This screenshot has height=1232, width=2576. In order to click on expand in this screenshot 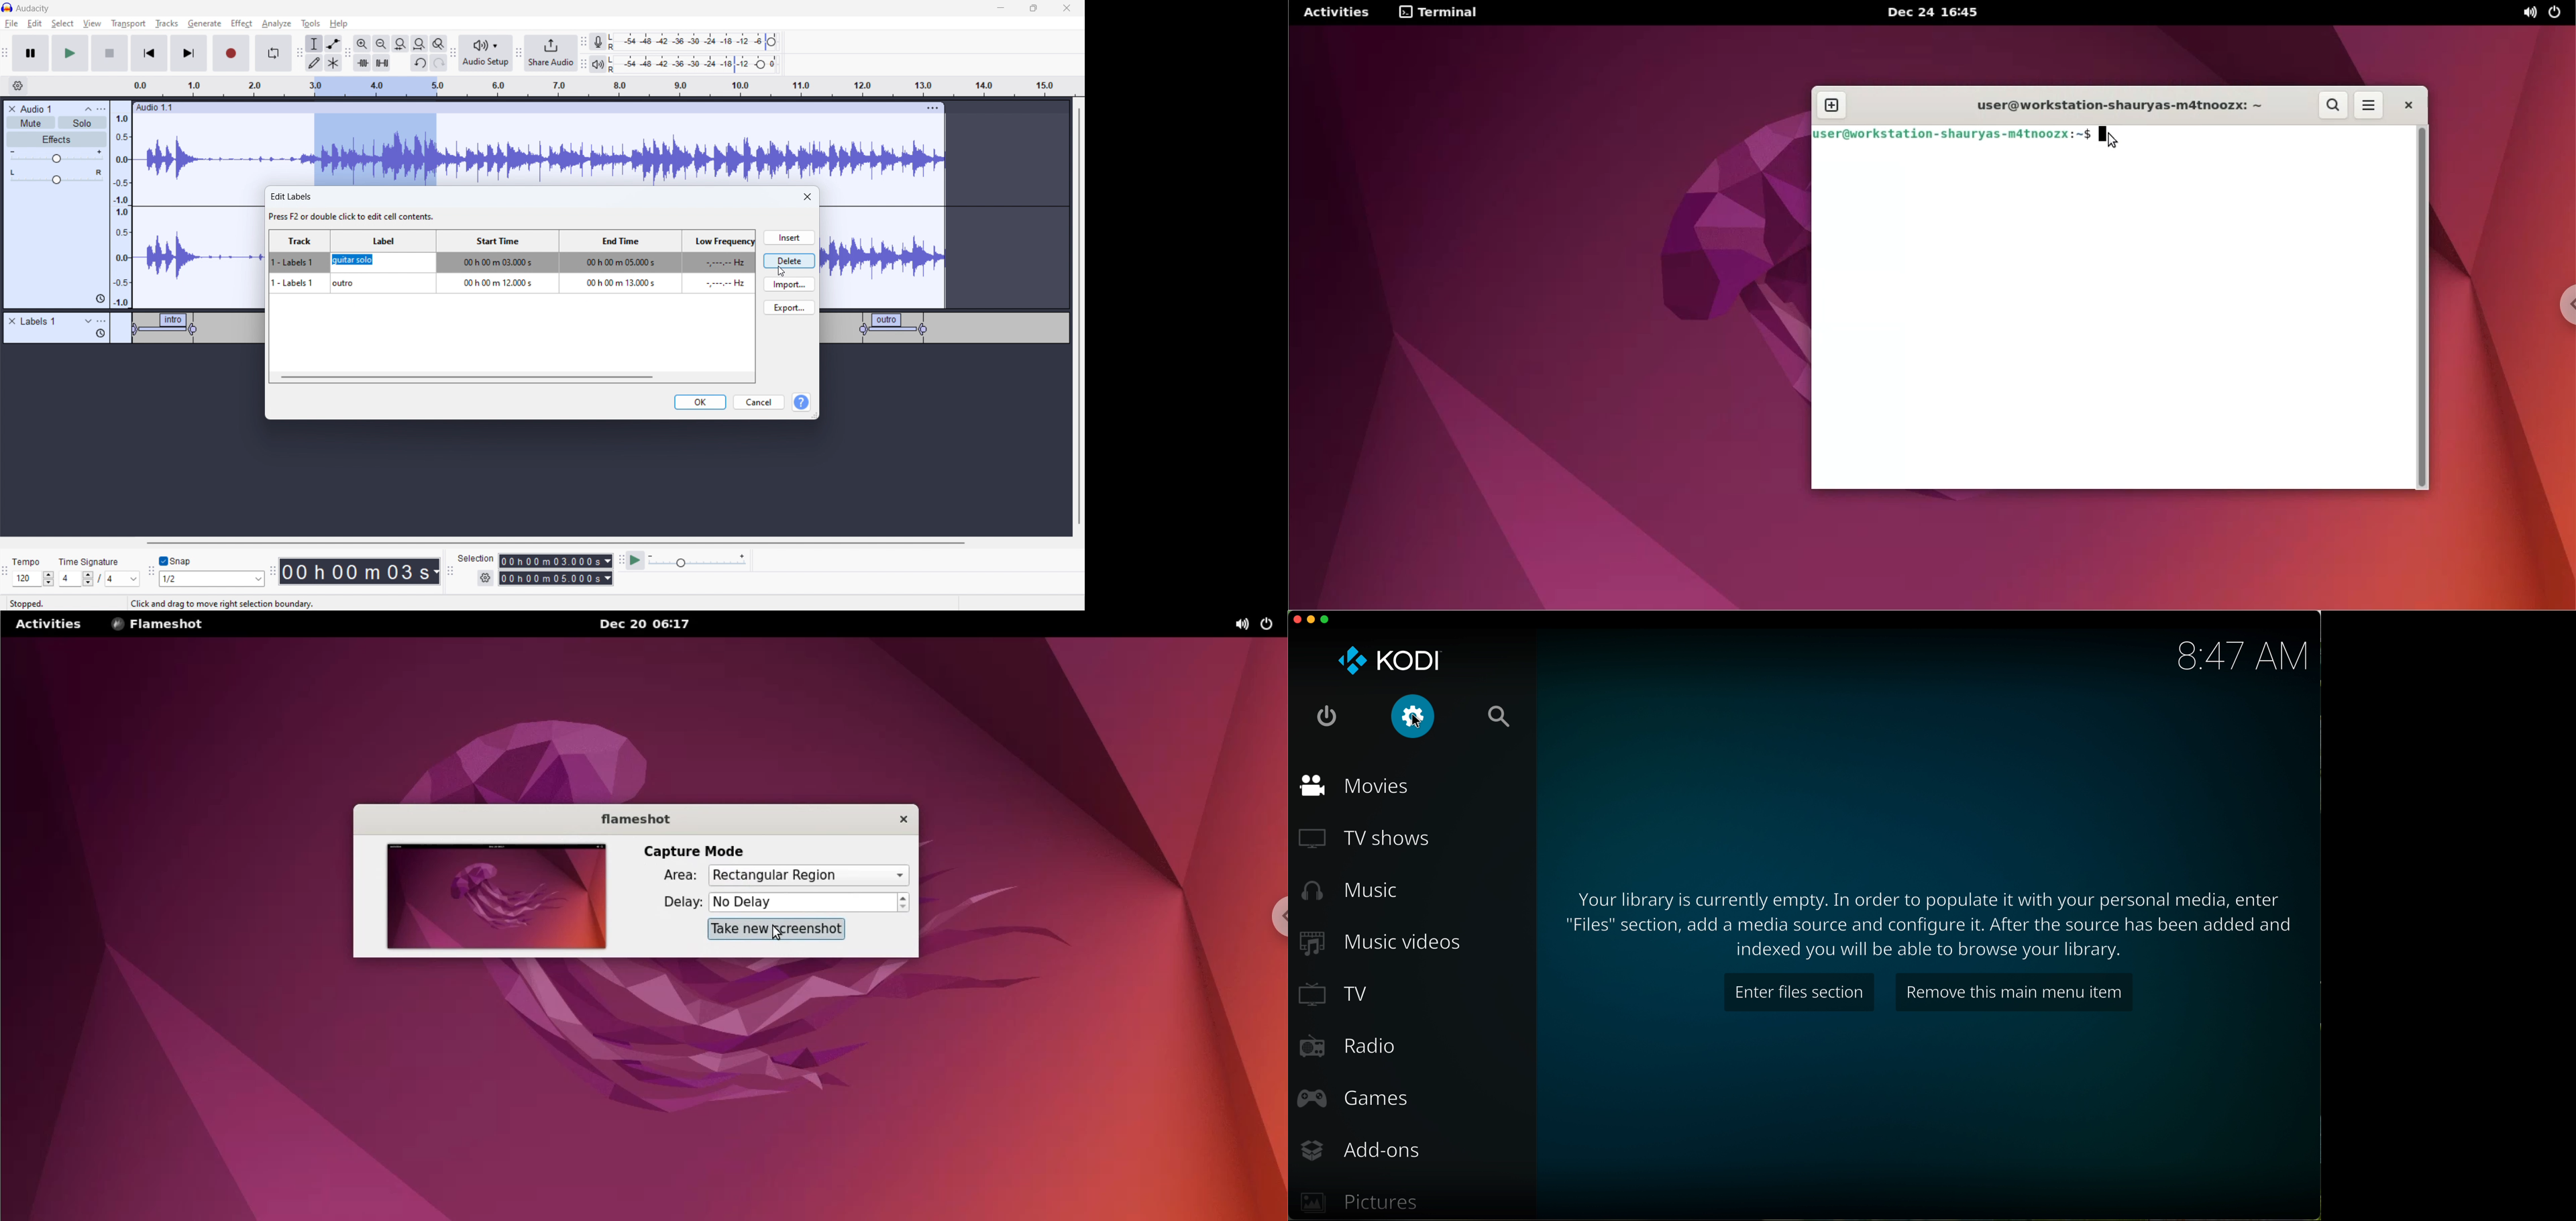, I will do `click(88, 321)`.